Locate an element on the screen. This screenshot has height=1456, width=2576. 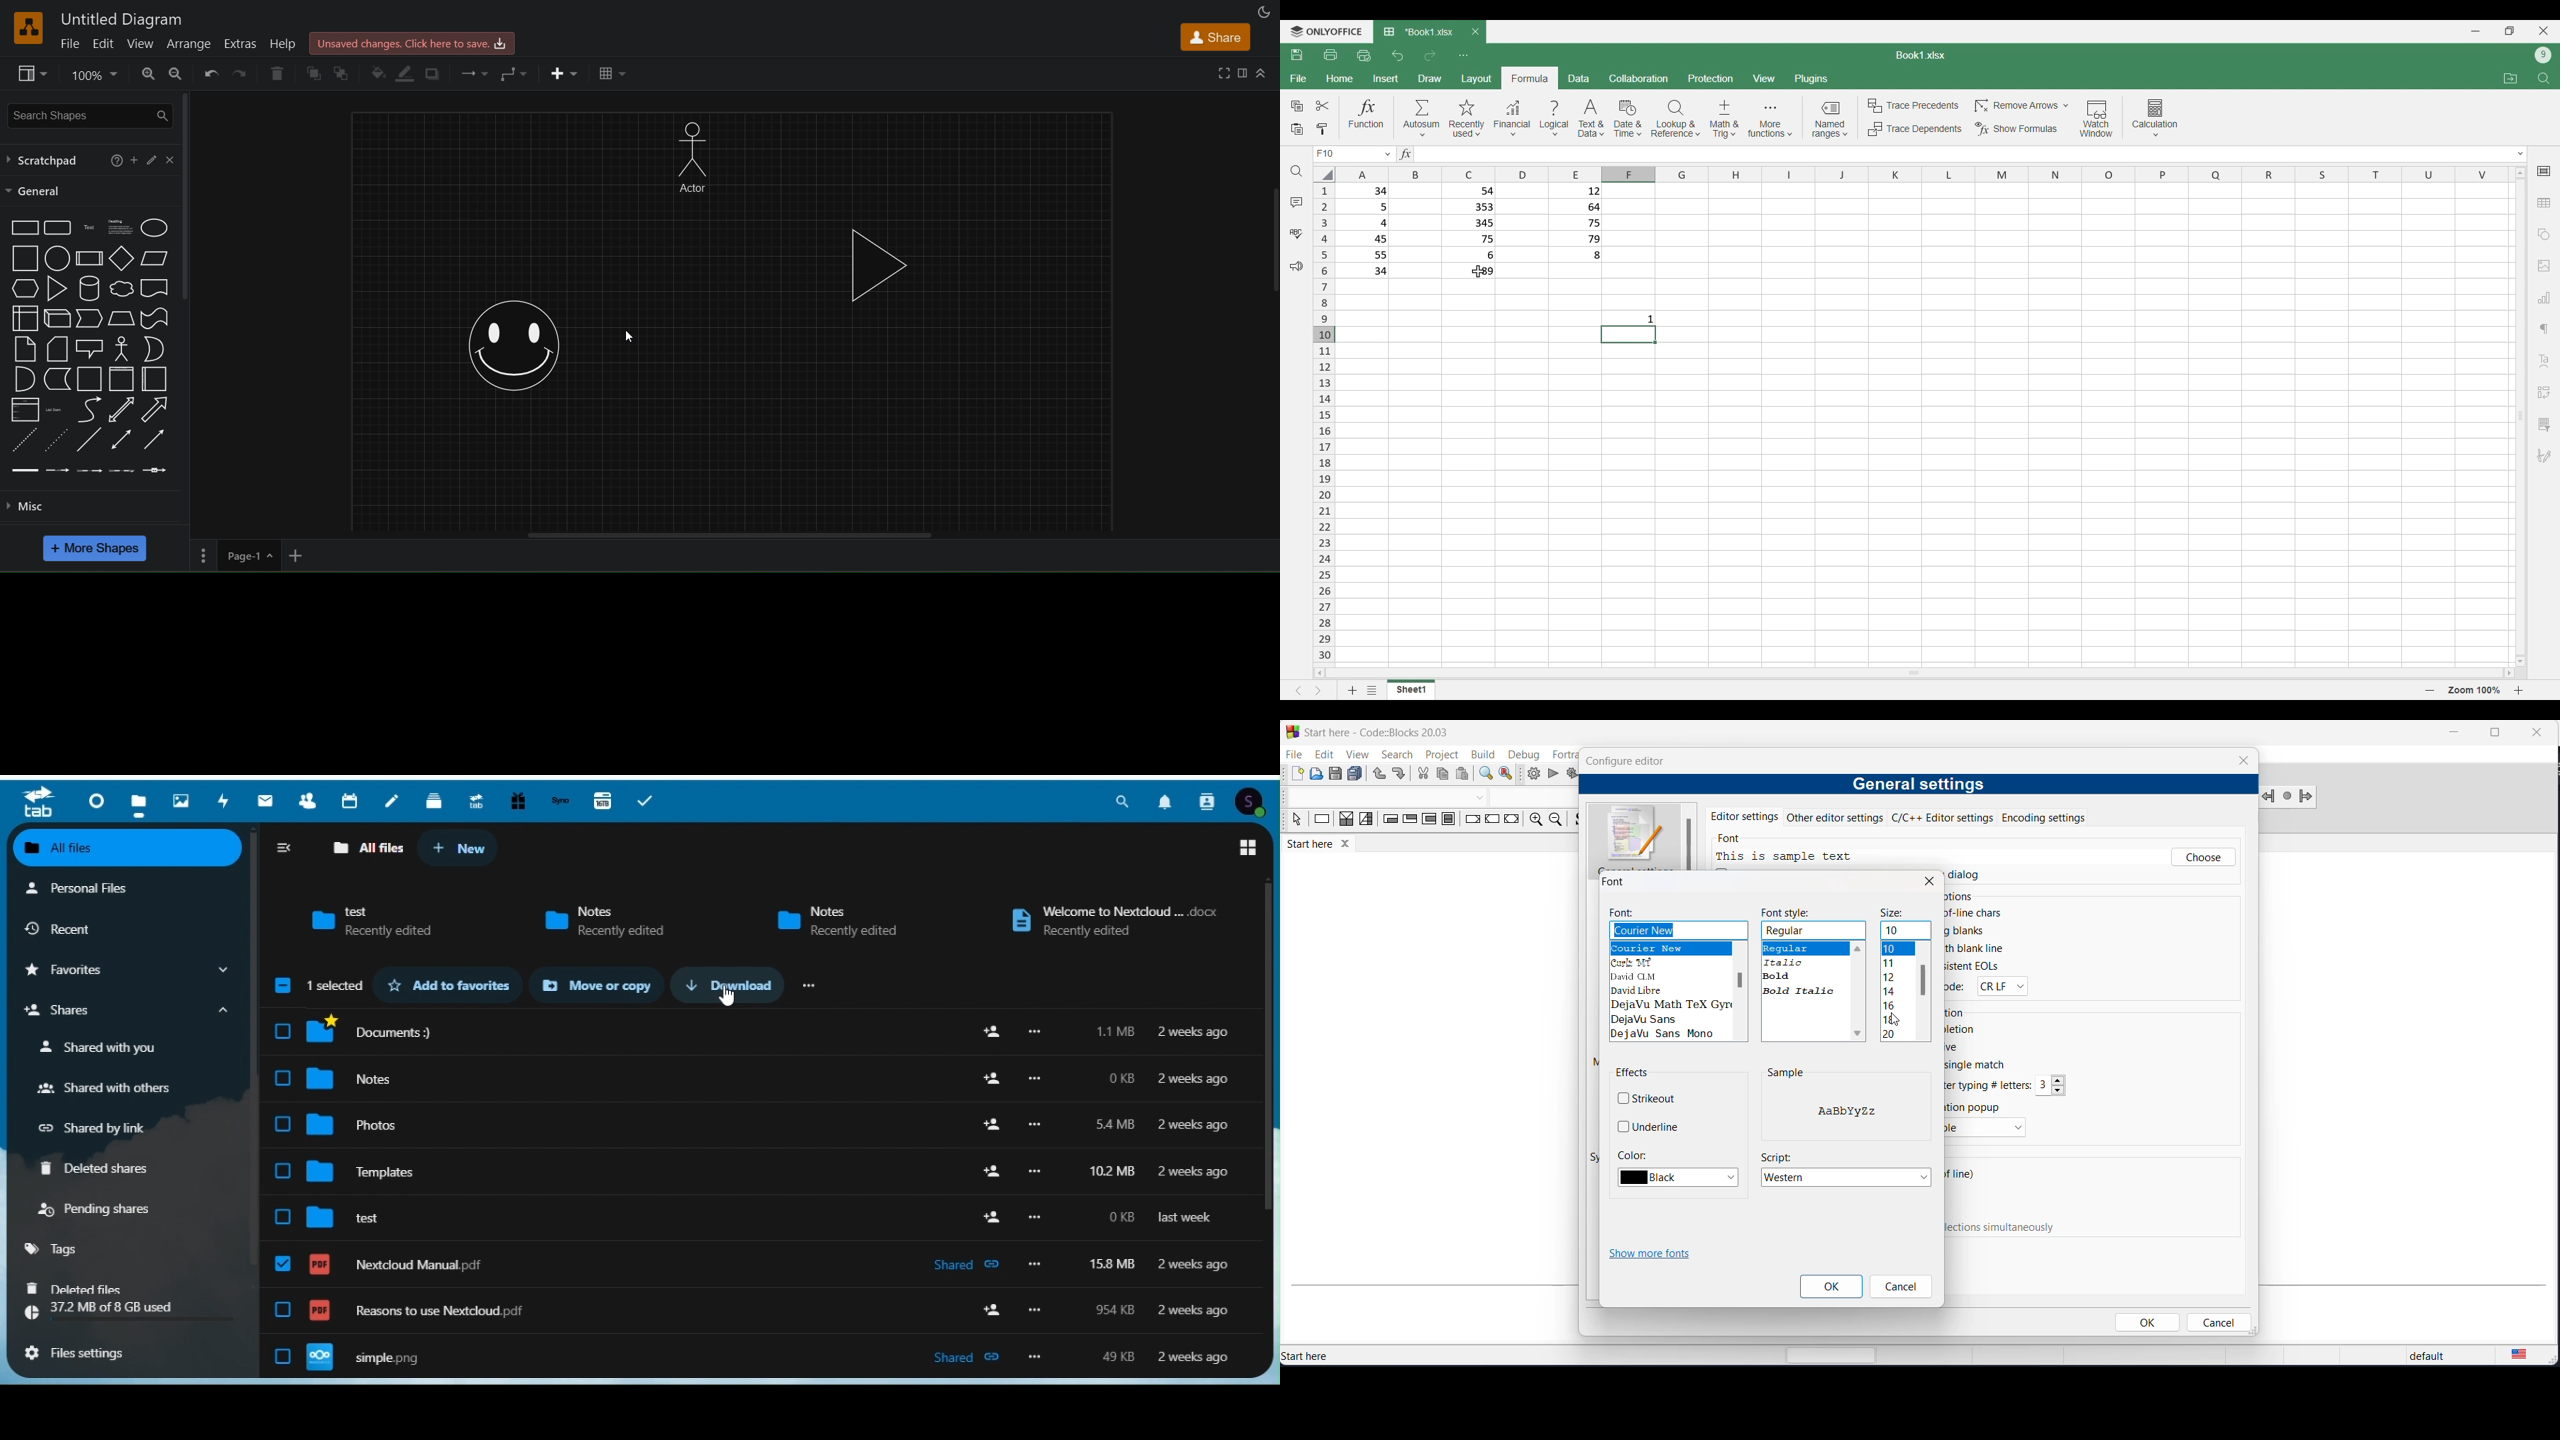
New is located at coordinates (464, 846).